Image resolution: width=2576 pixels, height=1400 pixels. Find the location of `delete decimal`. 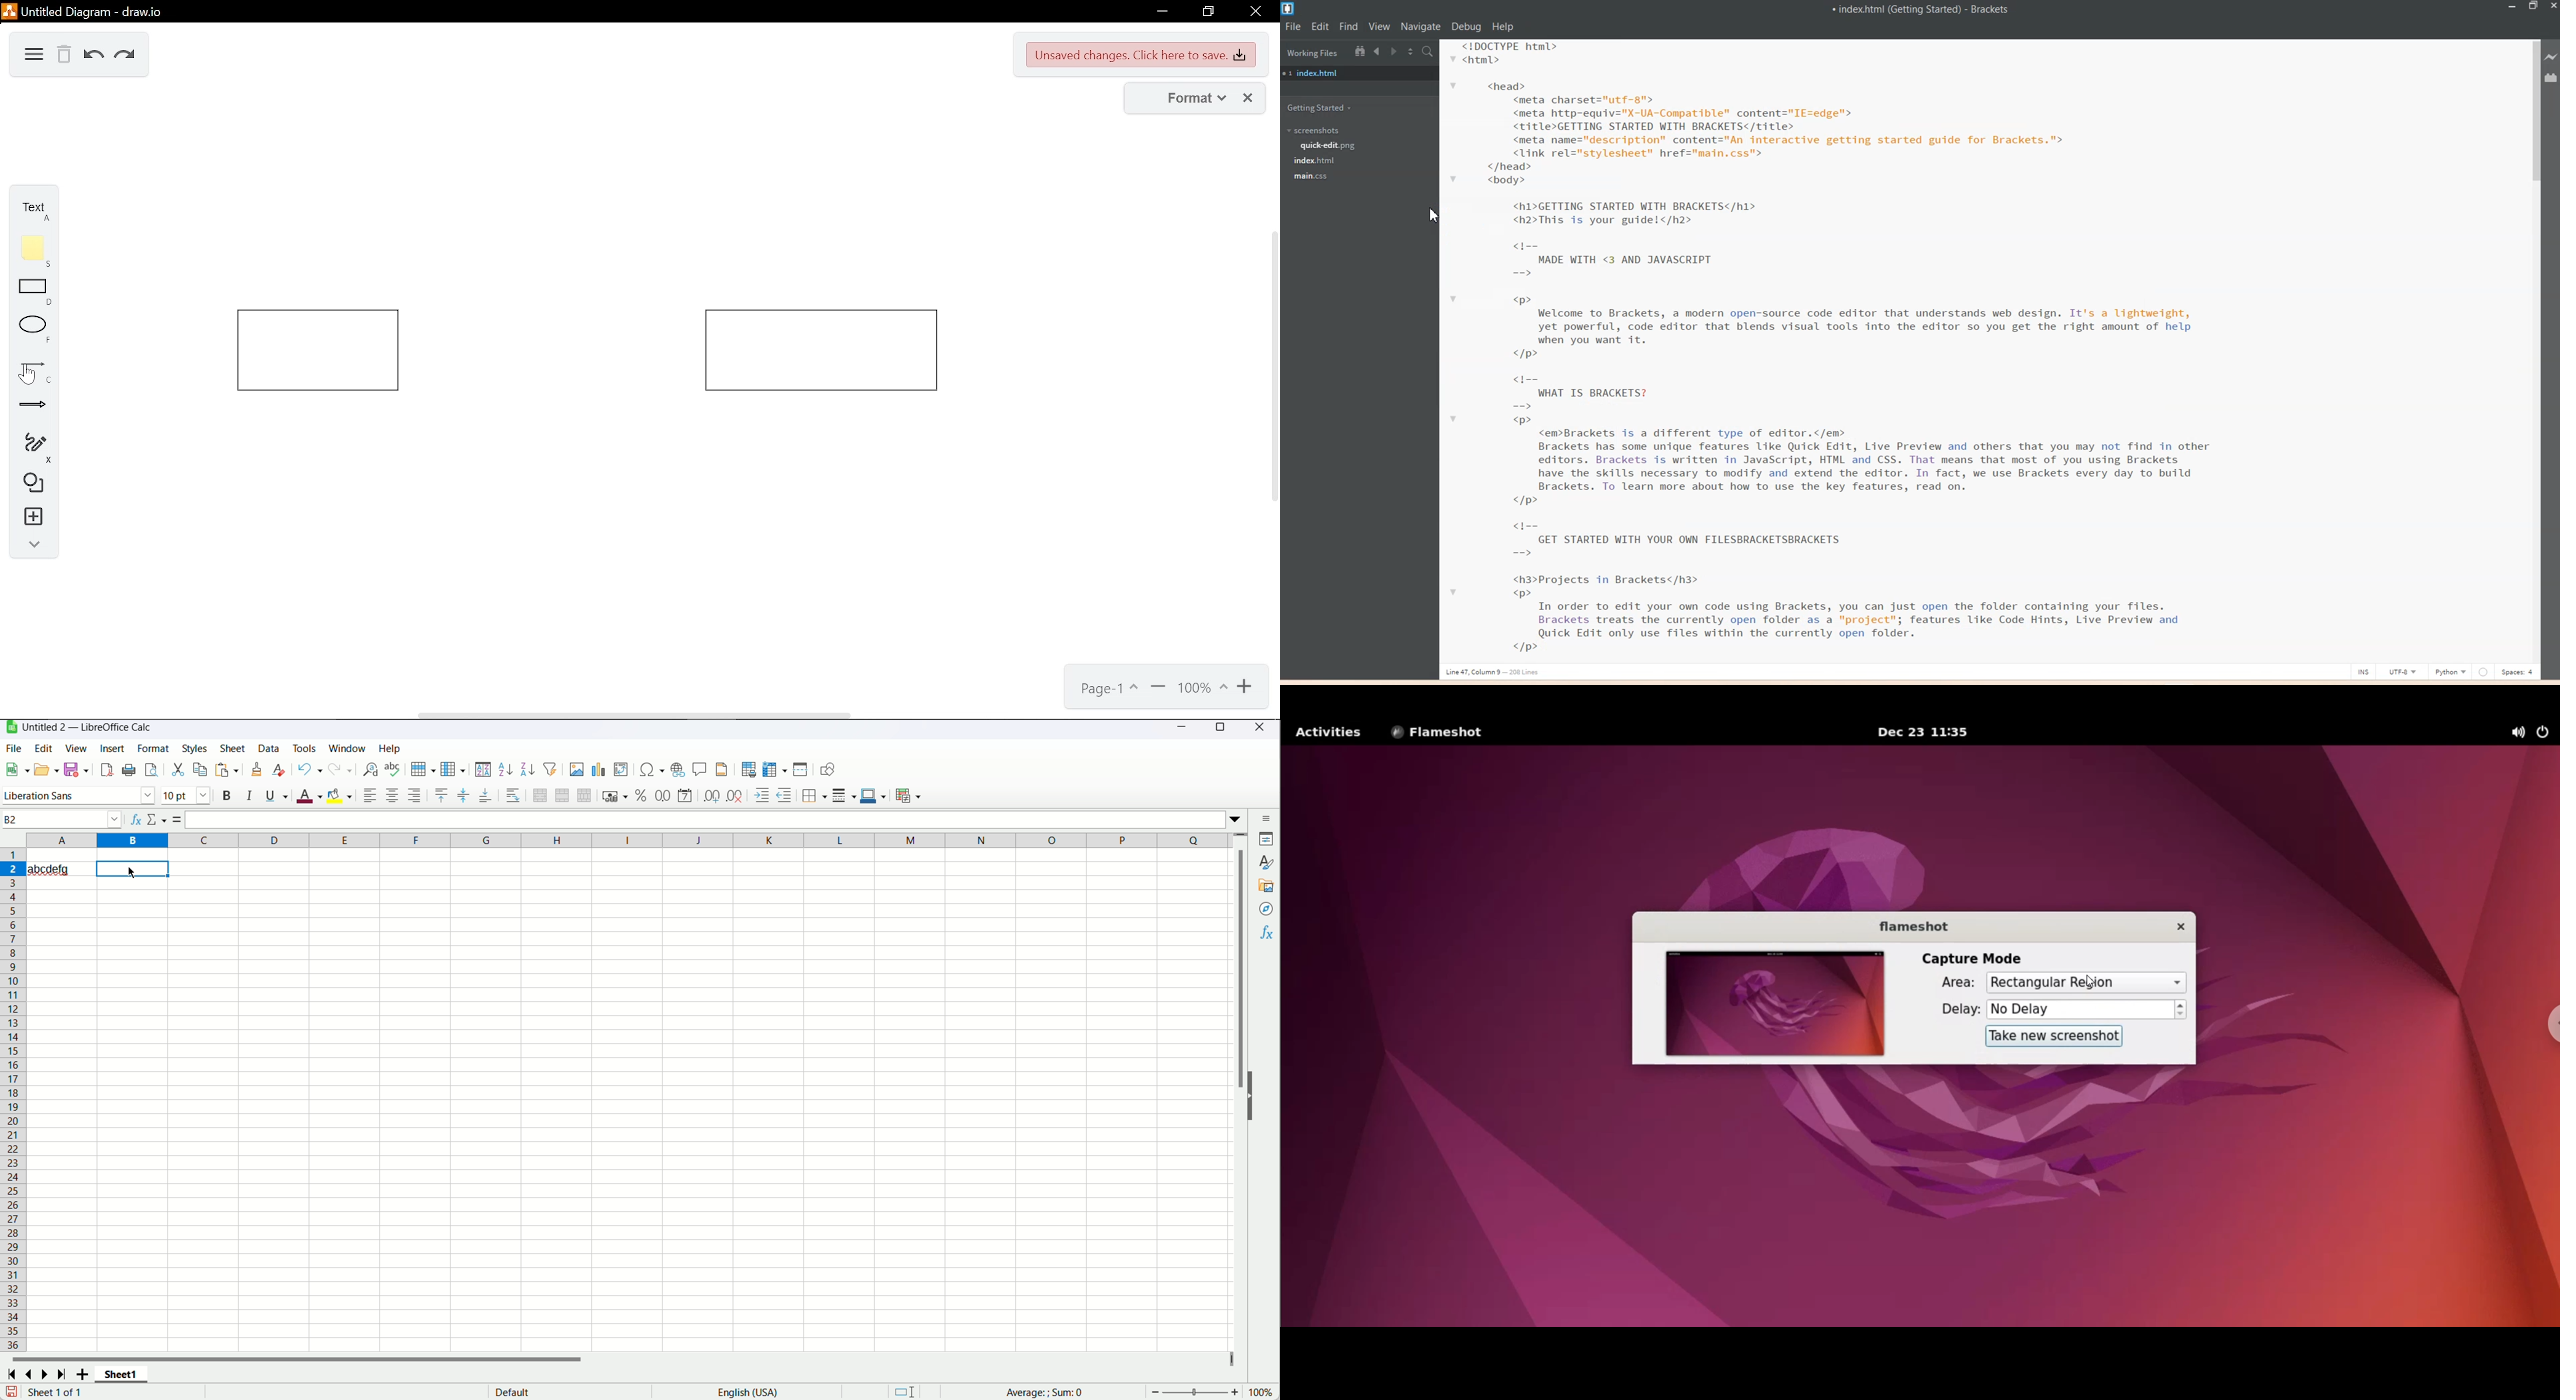

delete decimal is located at coordinates (734, 795).